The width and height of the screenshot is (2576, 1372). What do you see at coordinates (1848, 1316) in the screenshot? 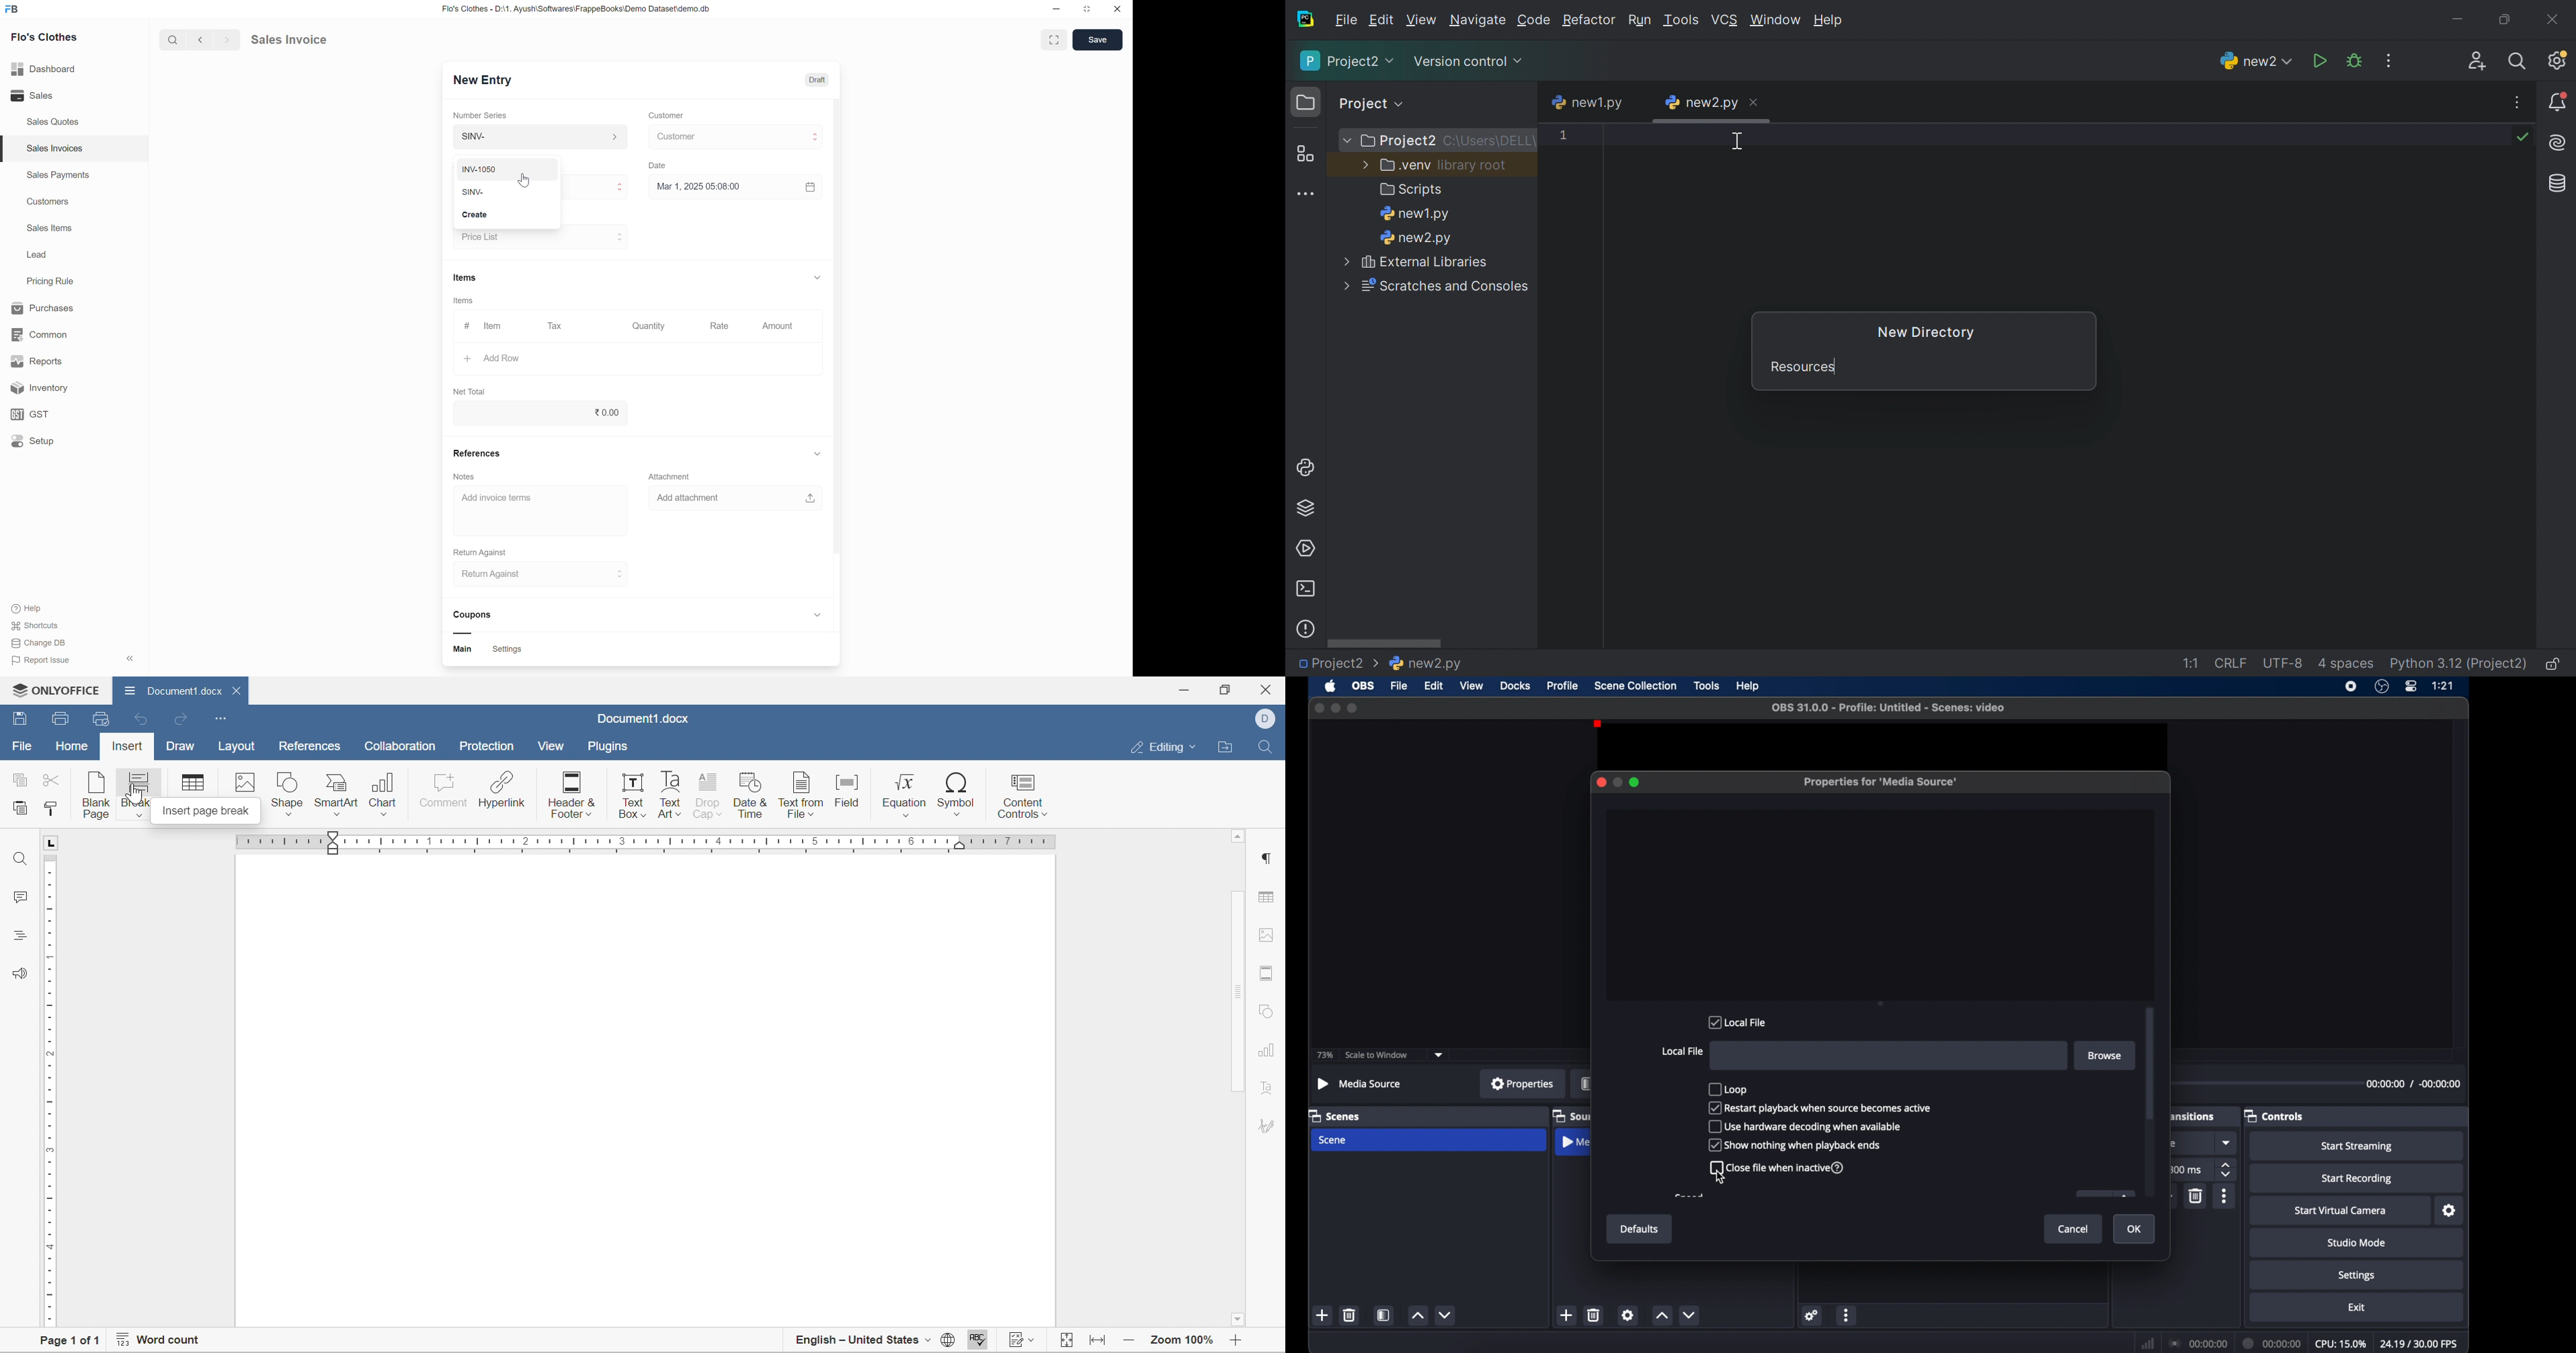
I see `more options` at bounding box center [1848, 1316].